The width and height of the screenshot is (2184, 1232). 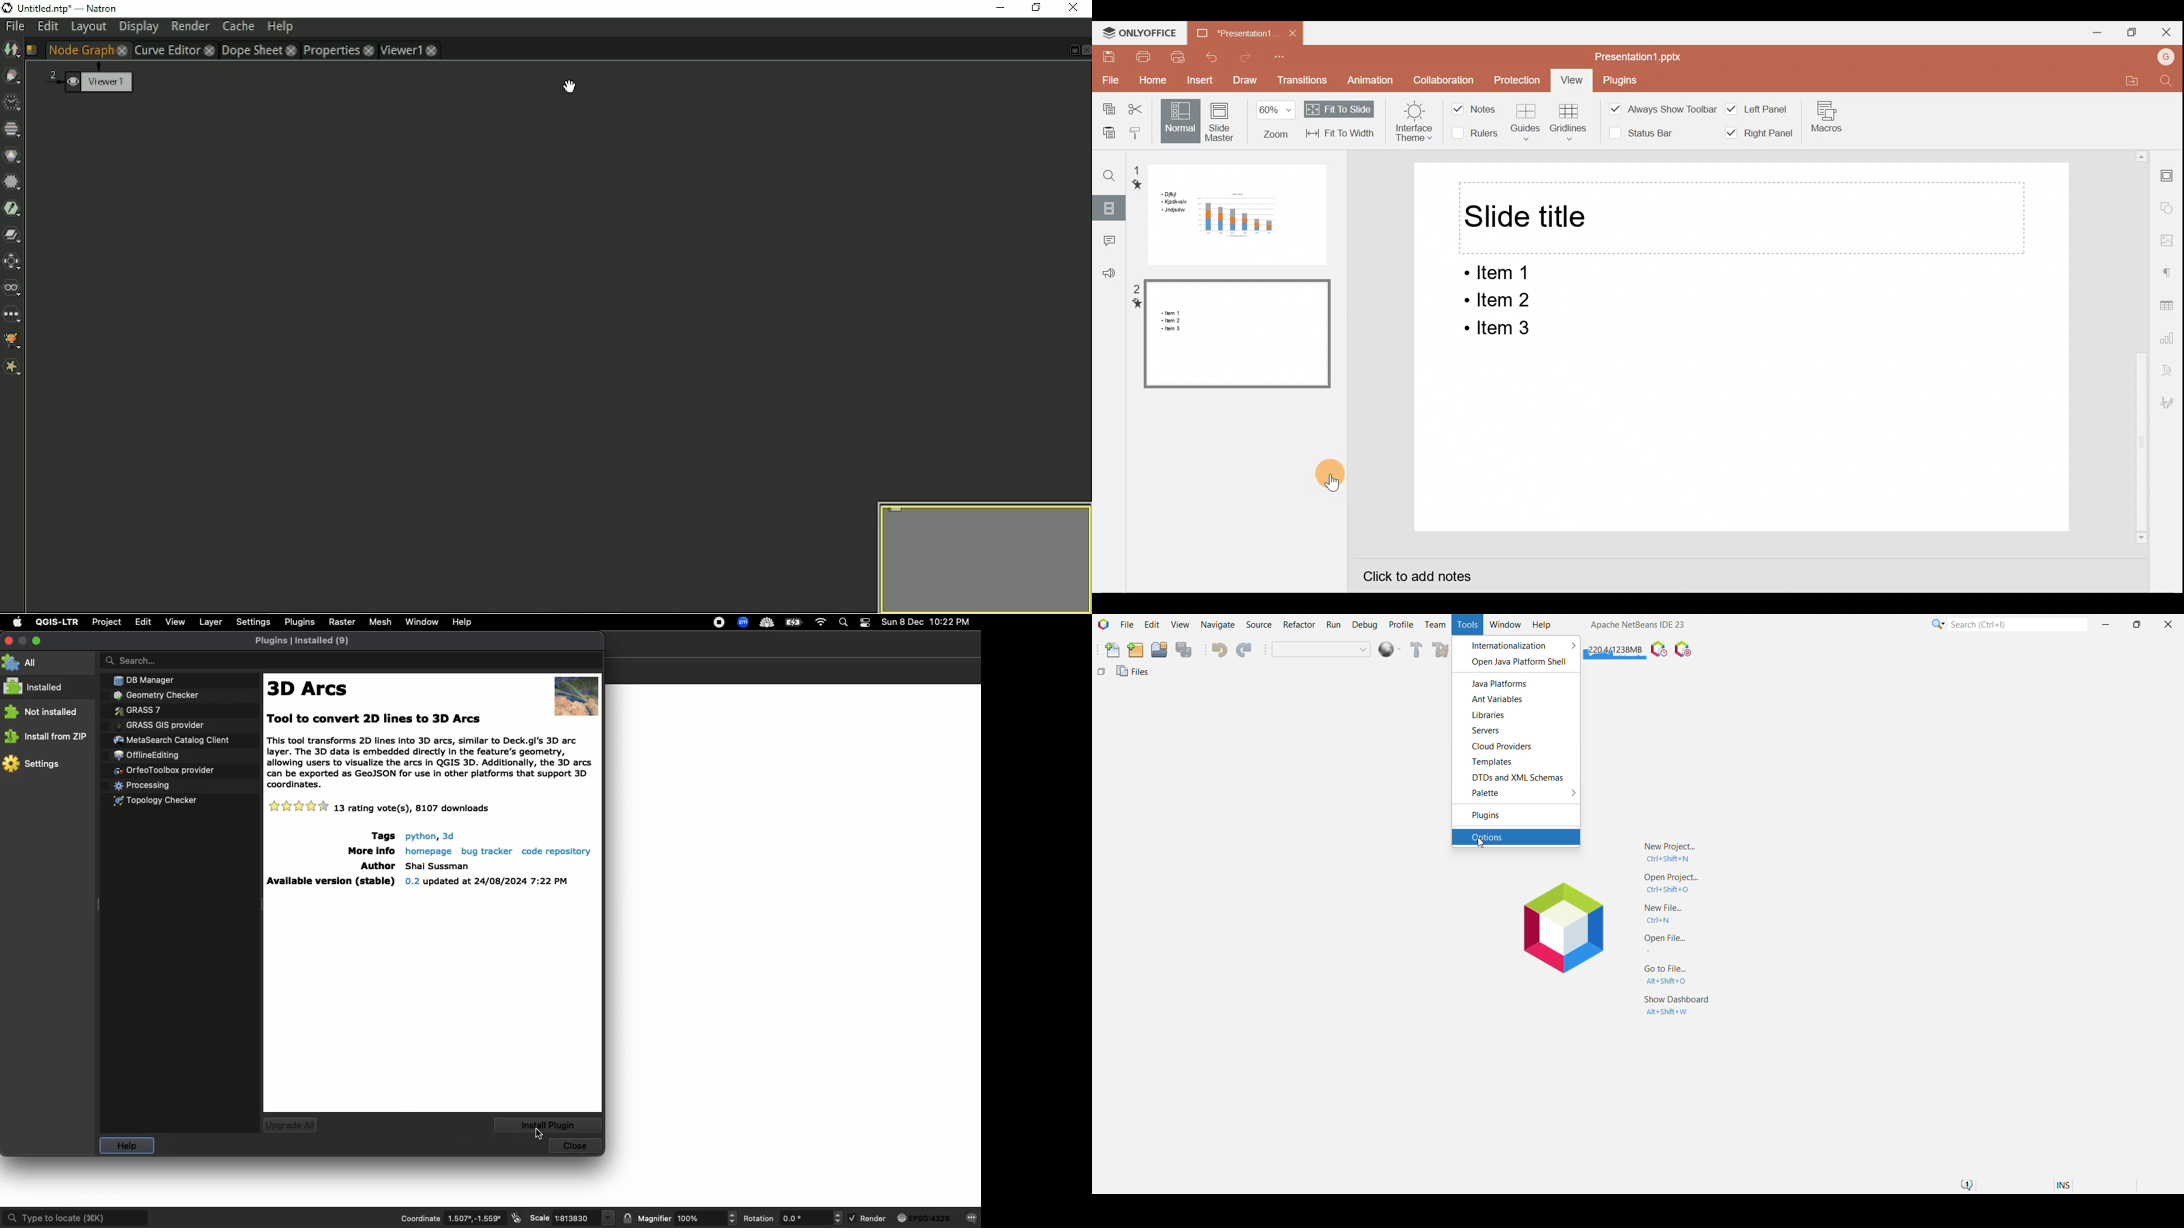 I want to click on Customize quick access toolbar, so click(x=1281, y=58).